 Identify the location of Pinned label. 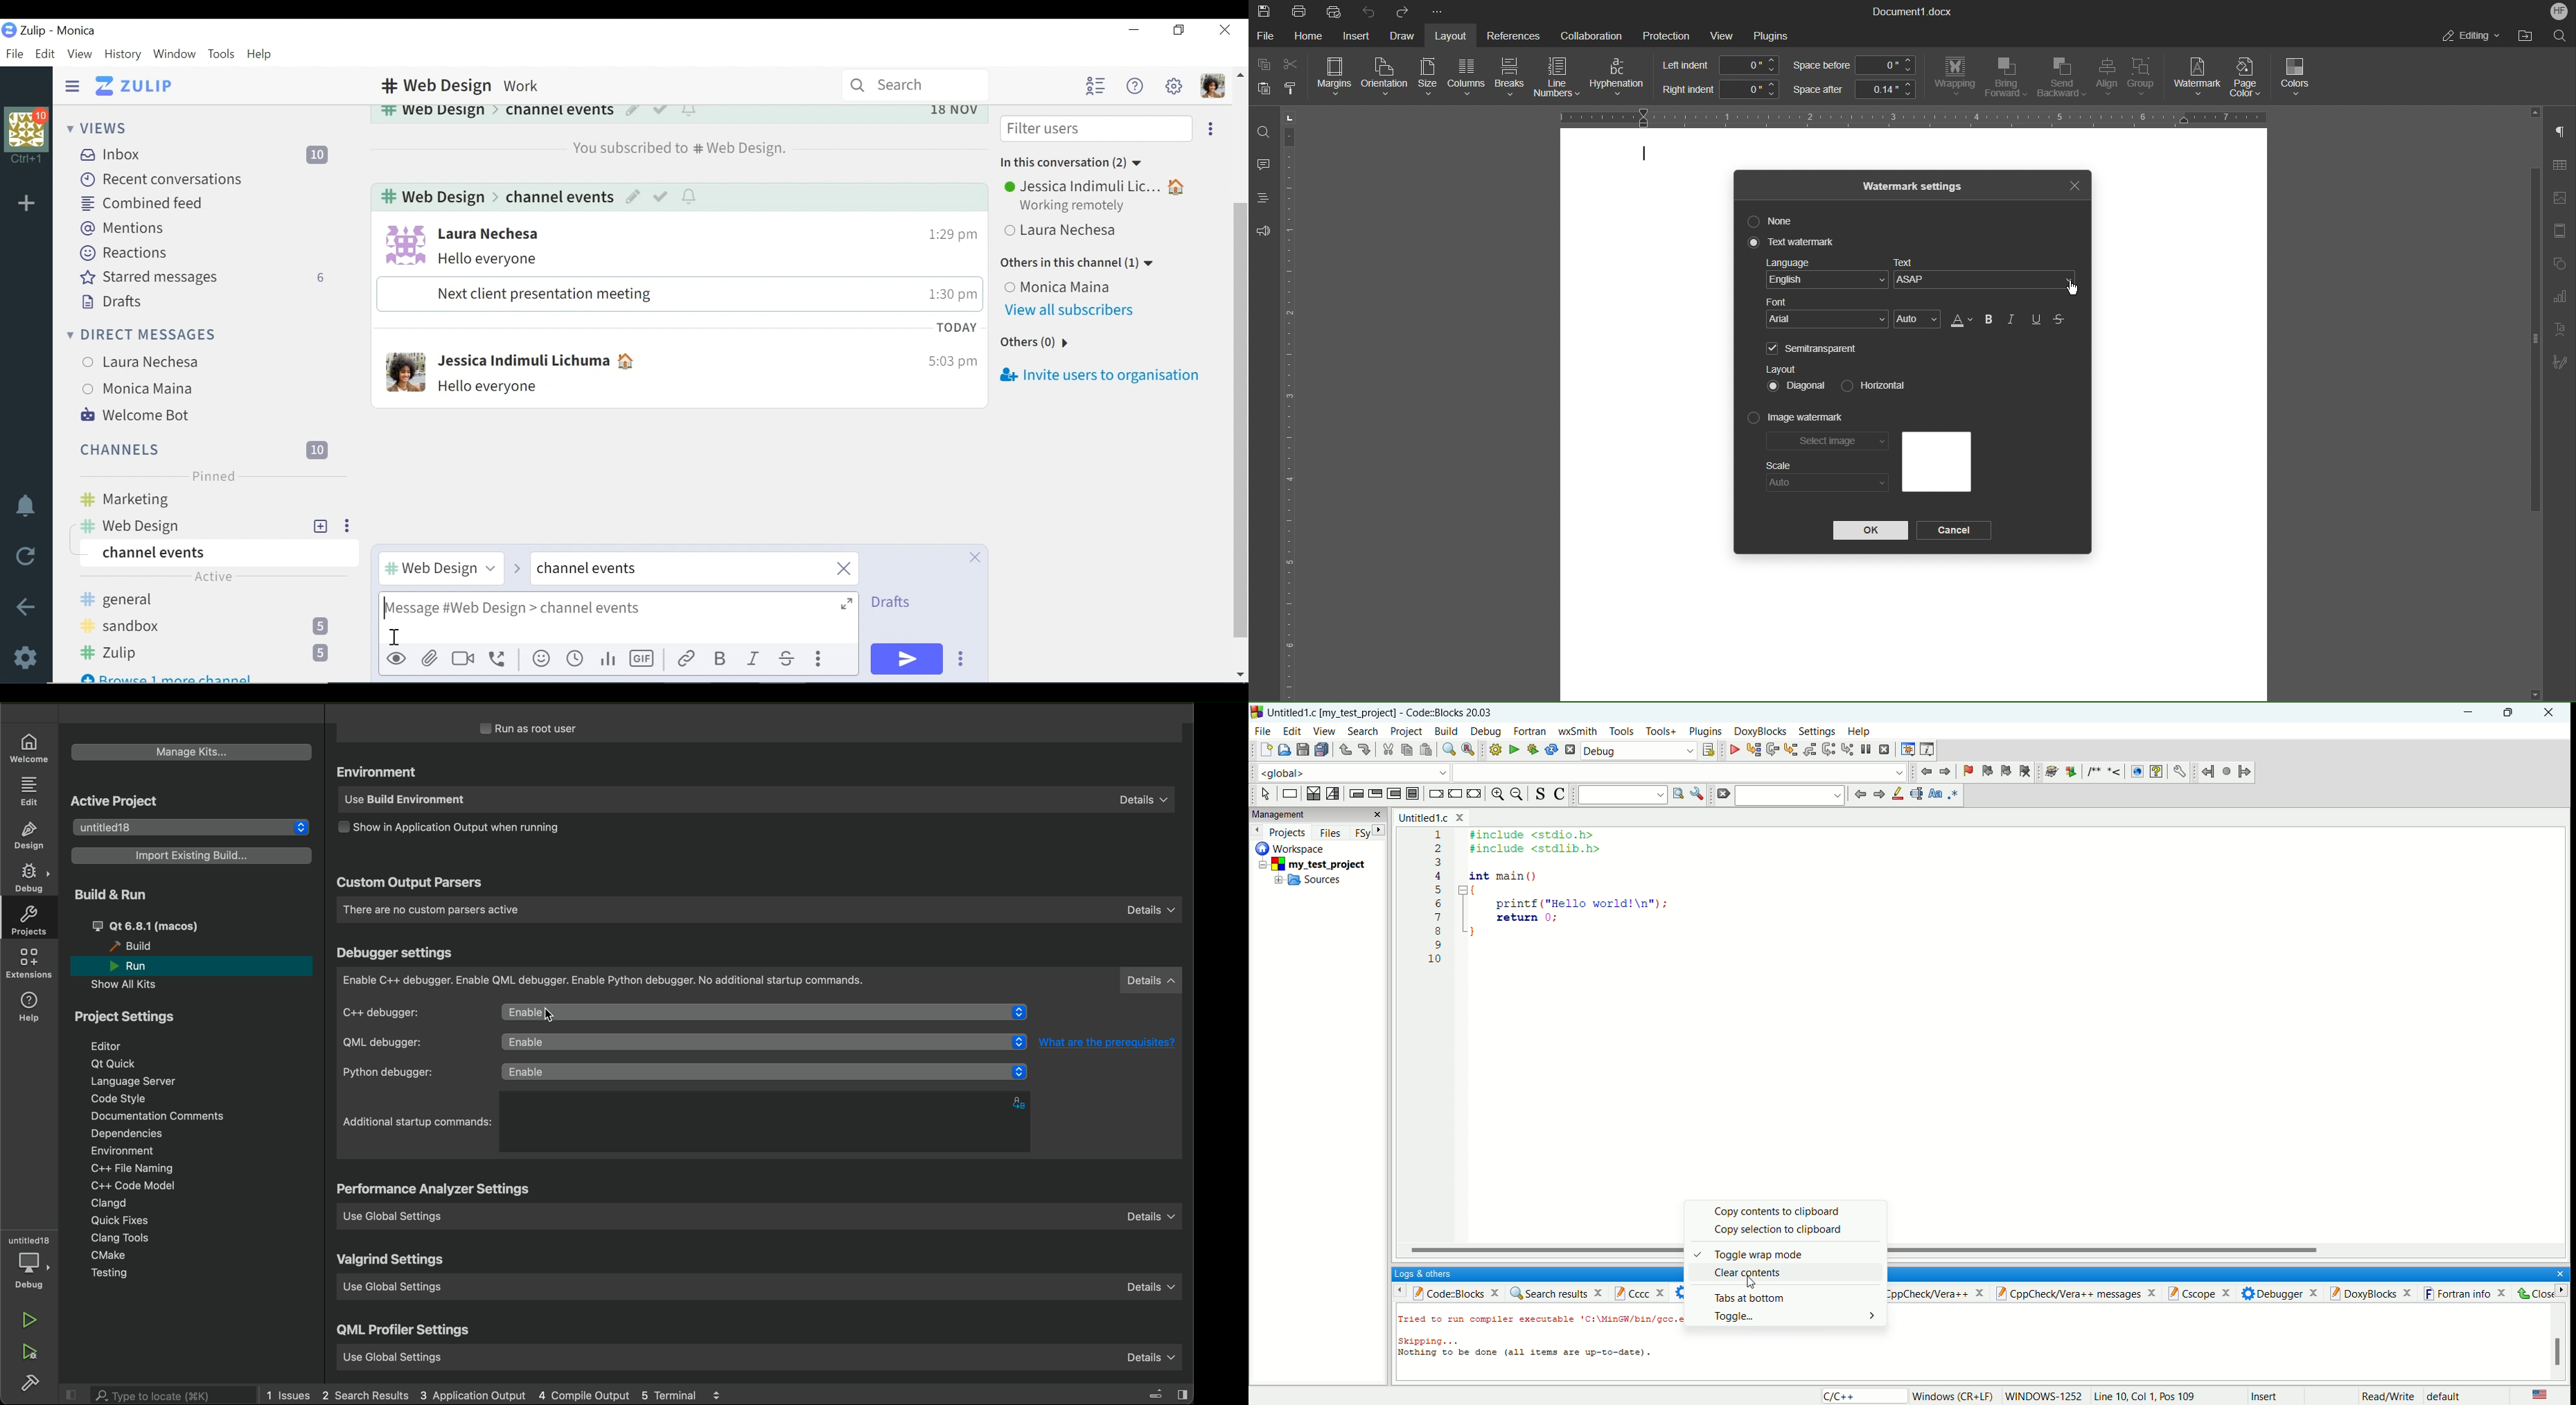
(212, 476).